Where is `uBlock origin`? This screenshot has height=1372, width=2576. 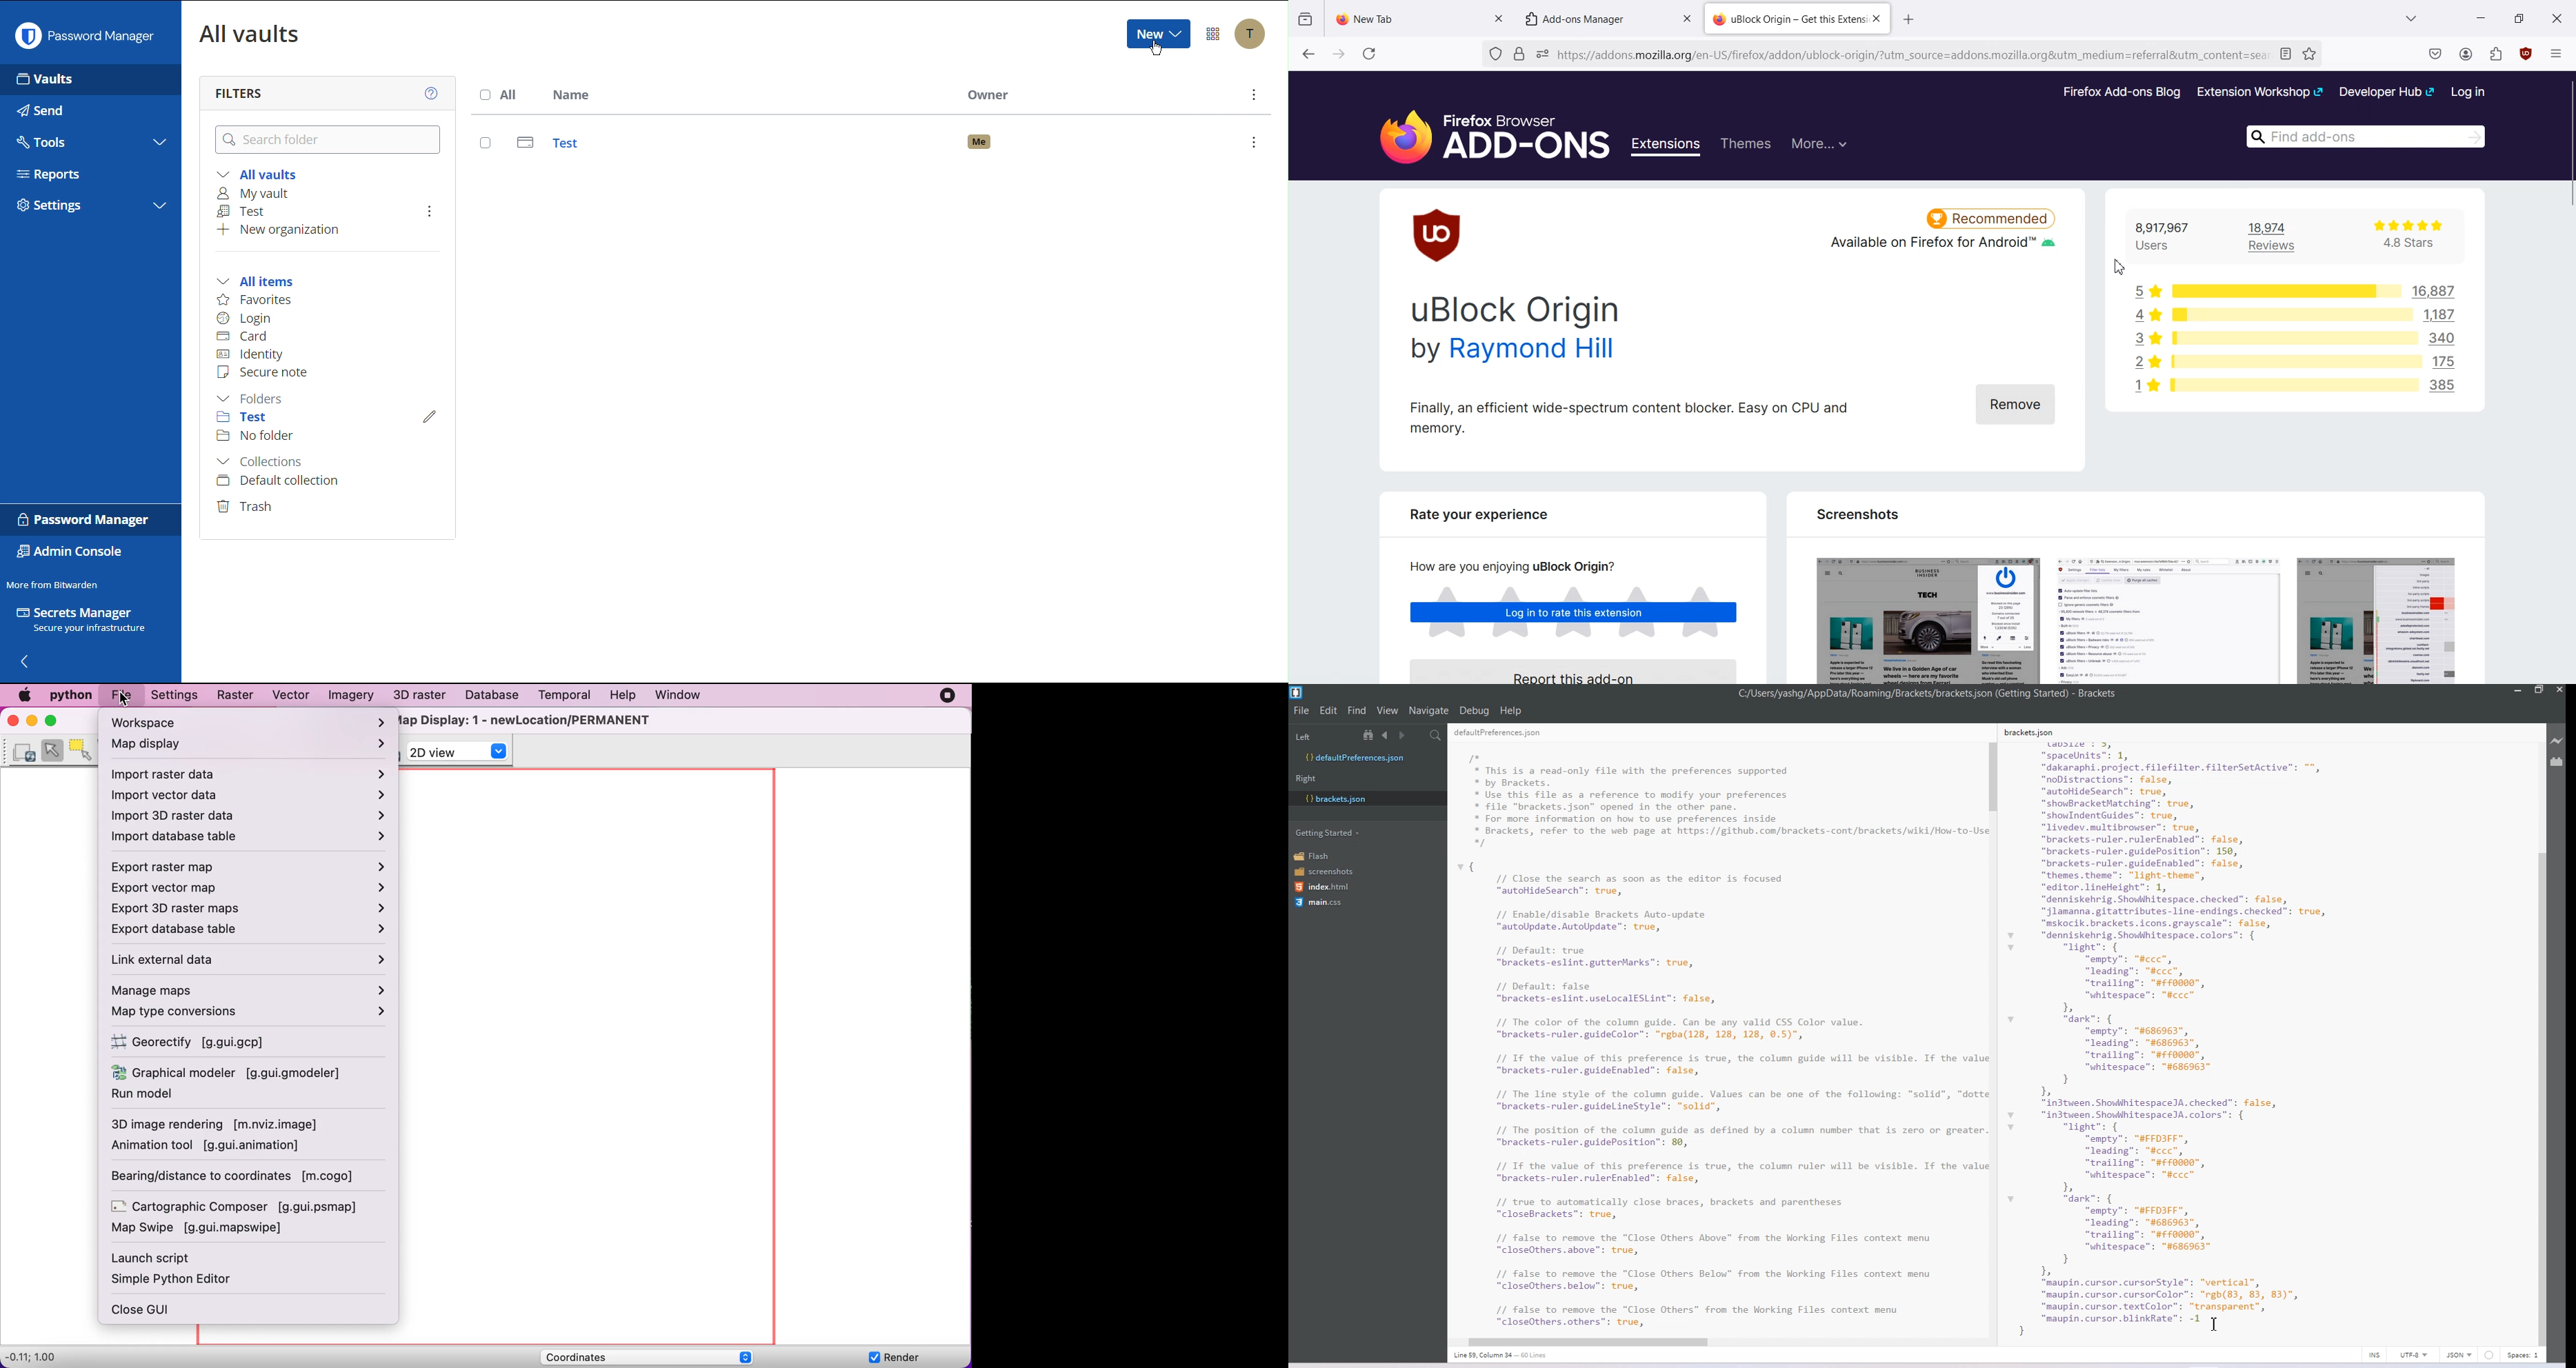
uBlock origin is located at coordinates (2527, 56).